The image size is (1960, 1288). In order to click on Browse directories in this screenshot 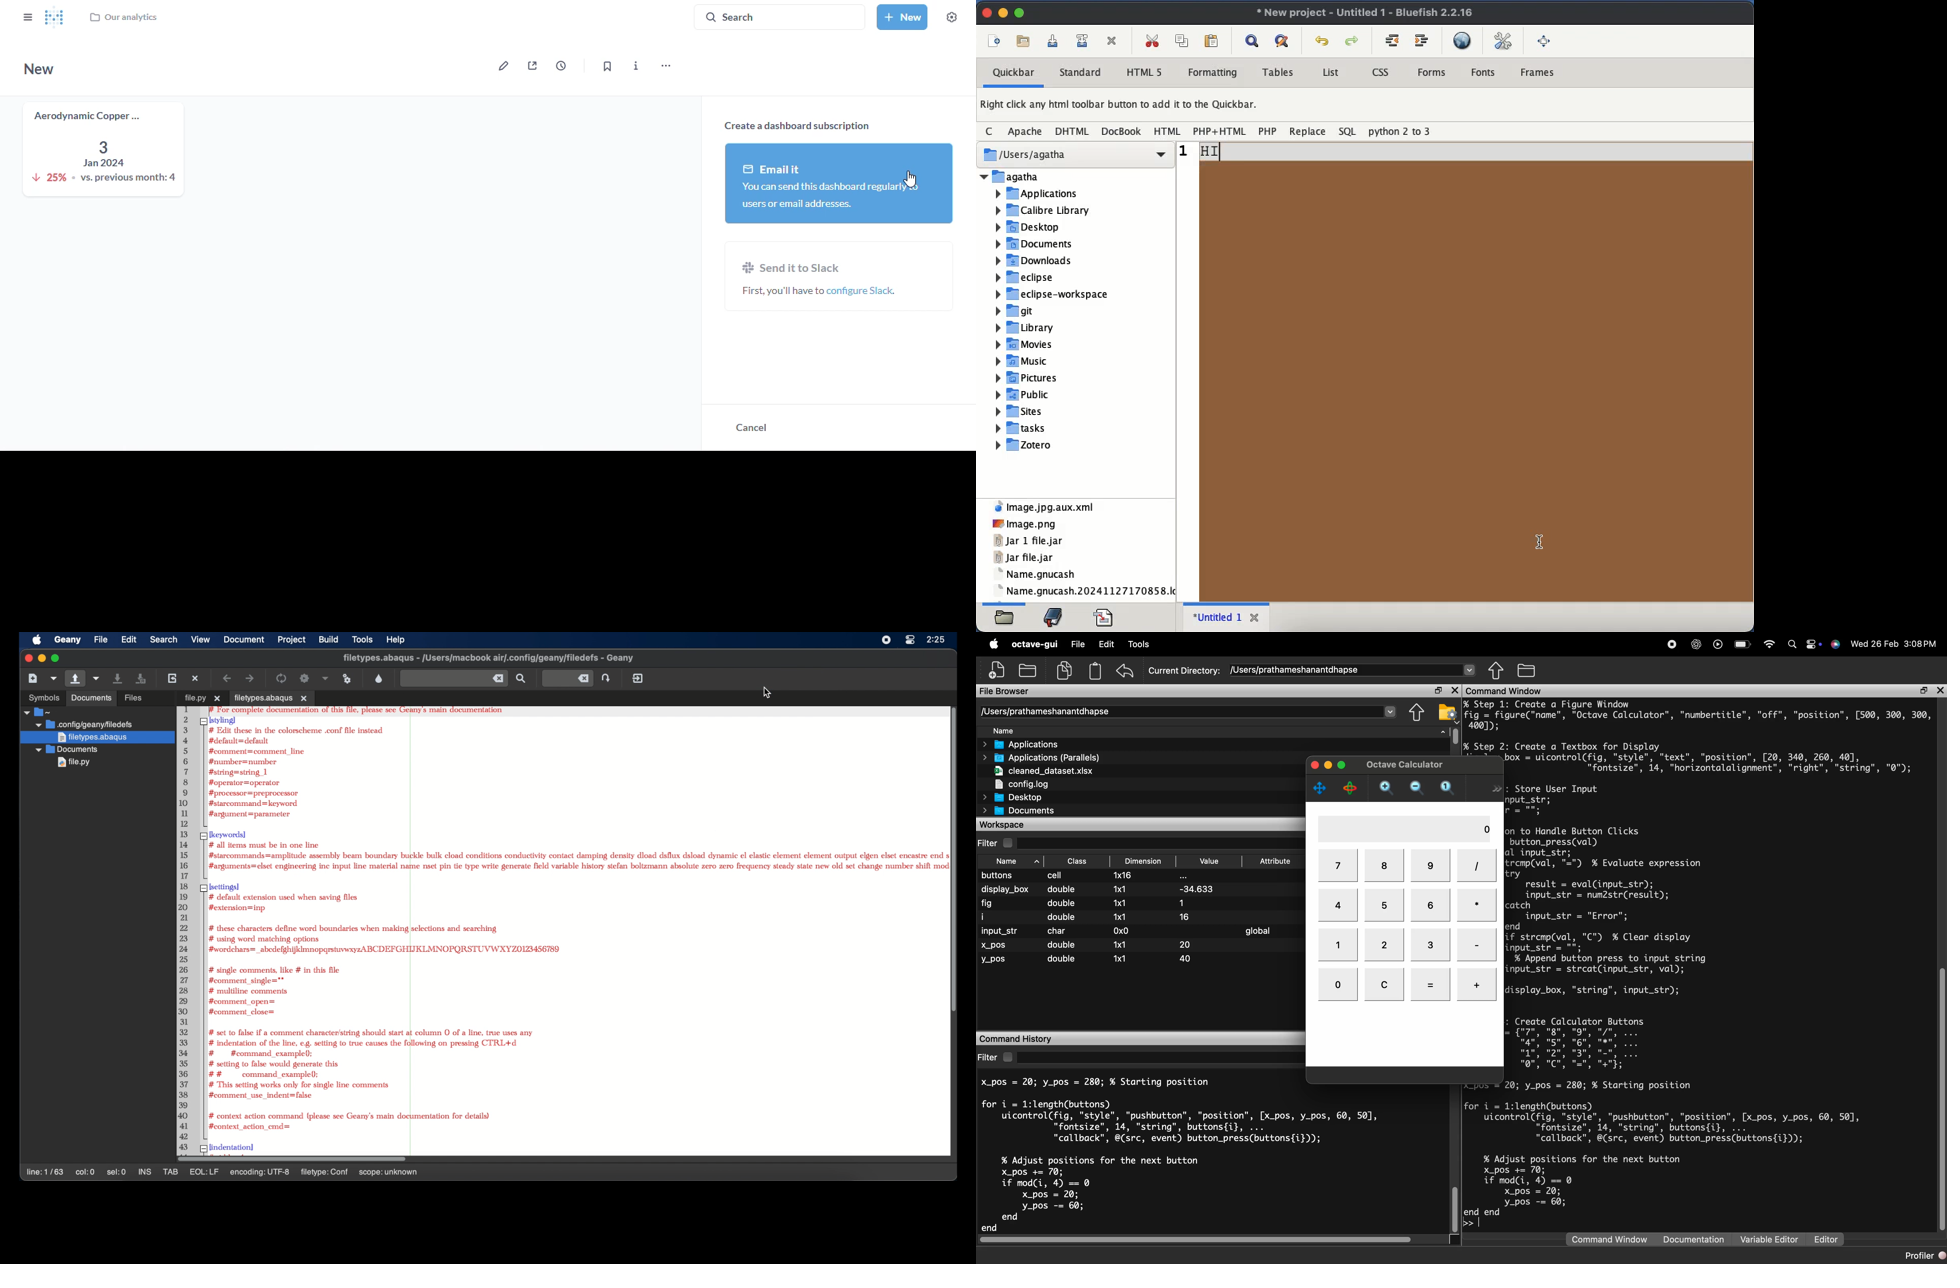, I will do `click(1496, 670)`.